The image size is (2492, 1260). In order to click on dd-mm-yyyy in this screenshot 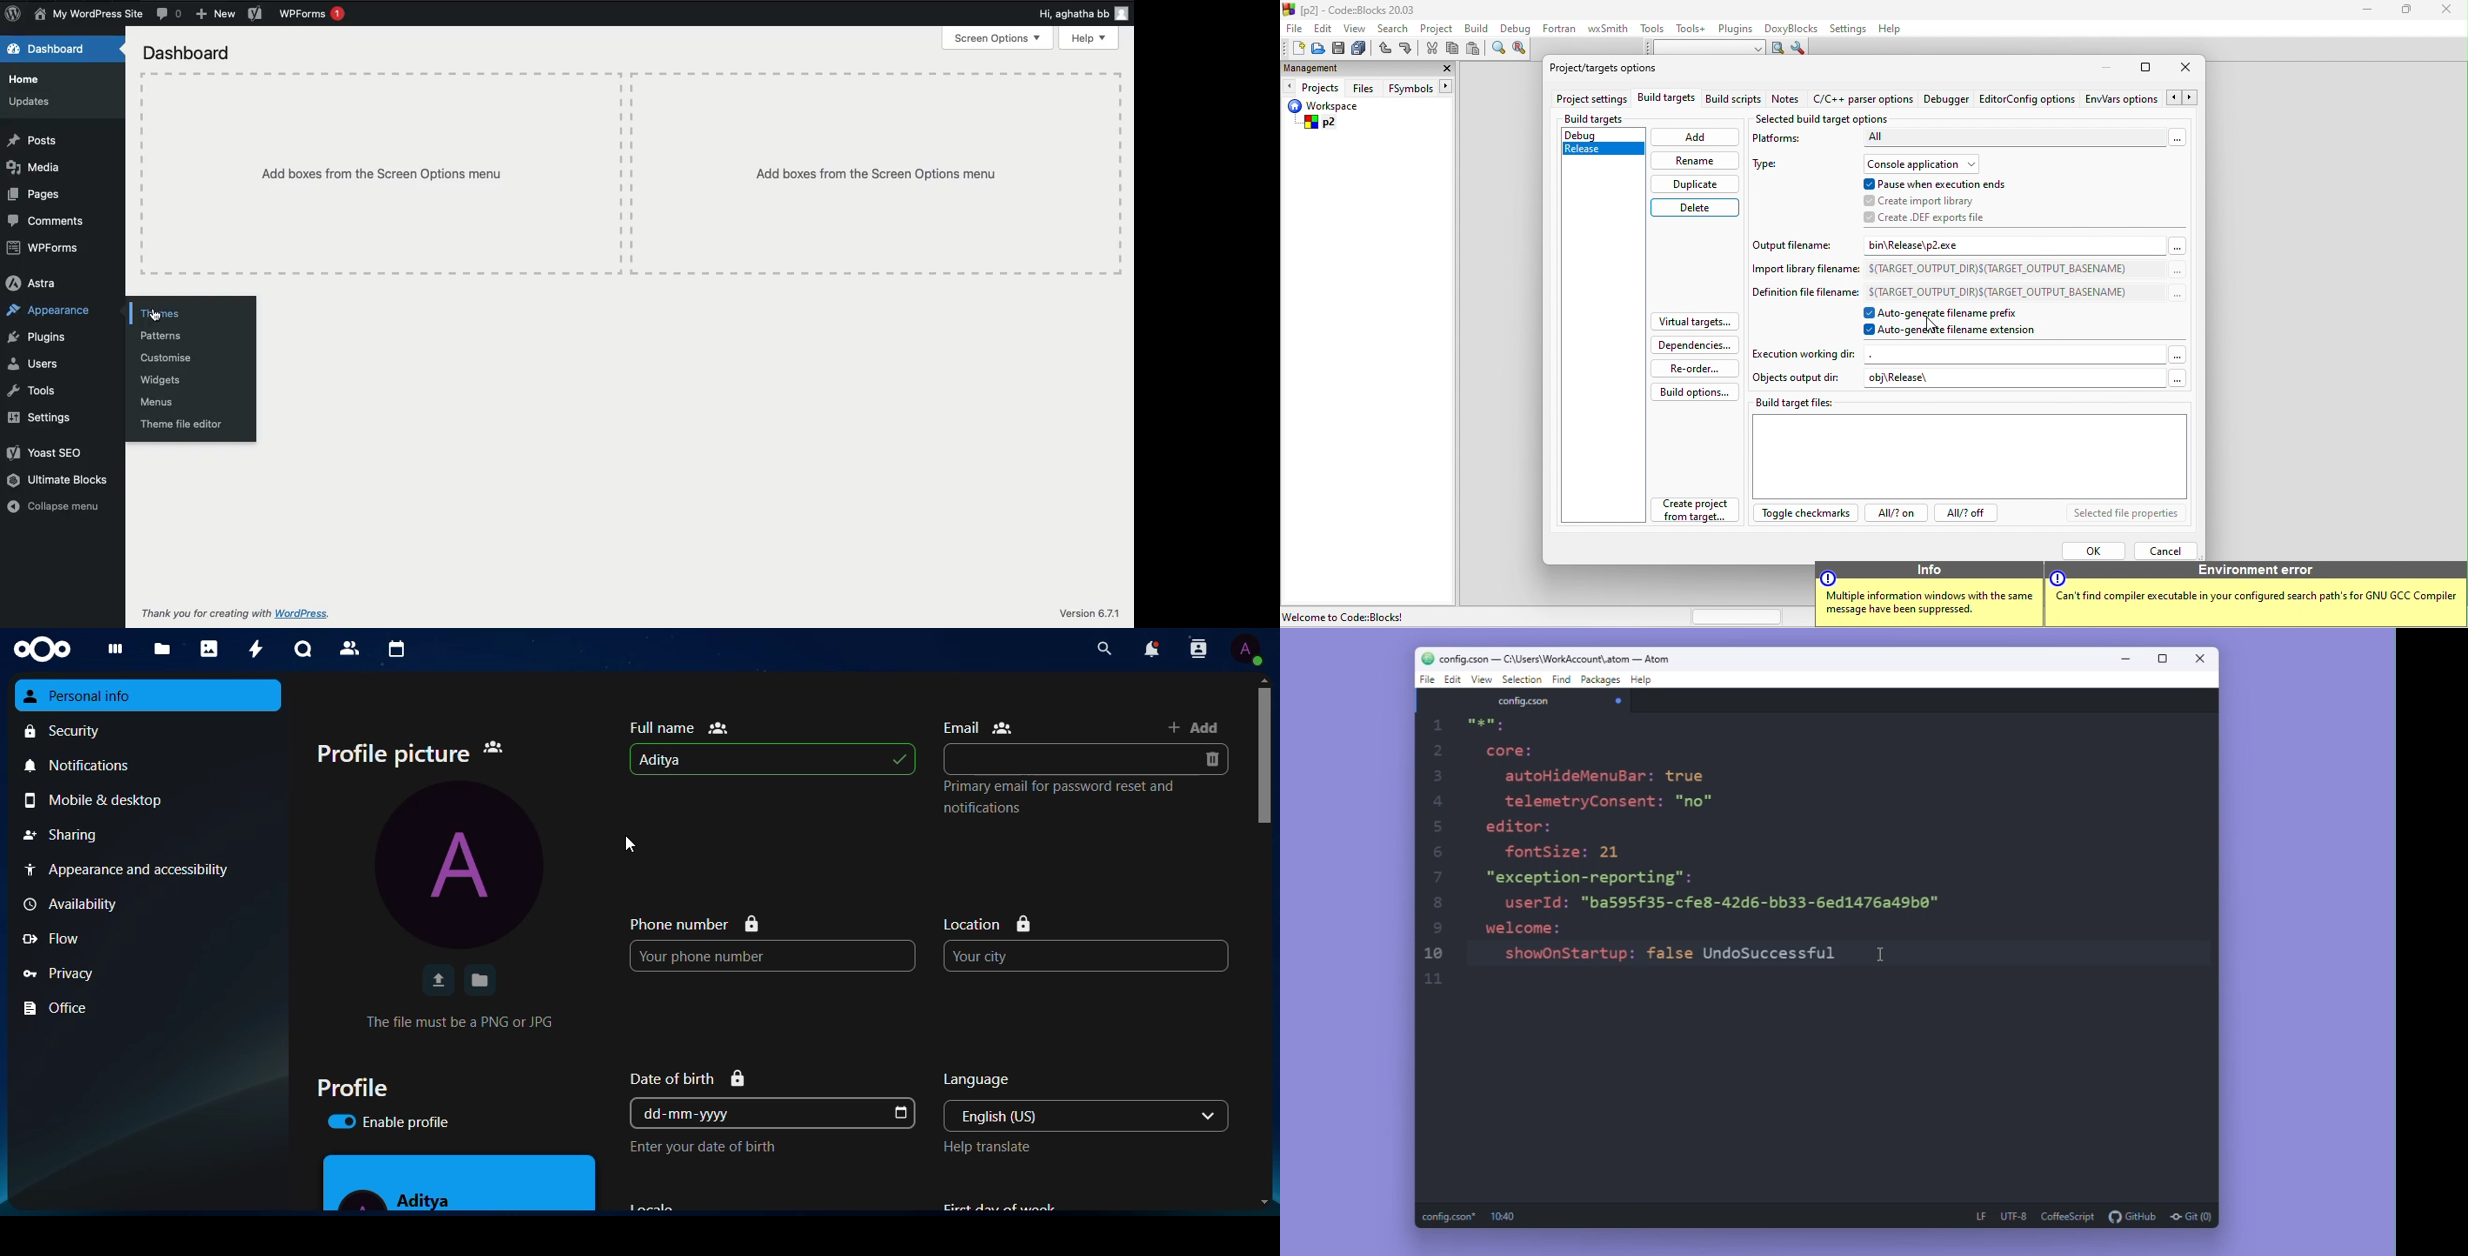, I will do `click(758, 1113)`.